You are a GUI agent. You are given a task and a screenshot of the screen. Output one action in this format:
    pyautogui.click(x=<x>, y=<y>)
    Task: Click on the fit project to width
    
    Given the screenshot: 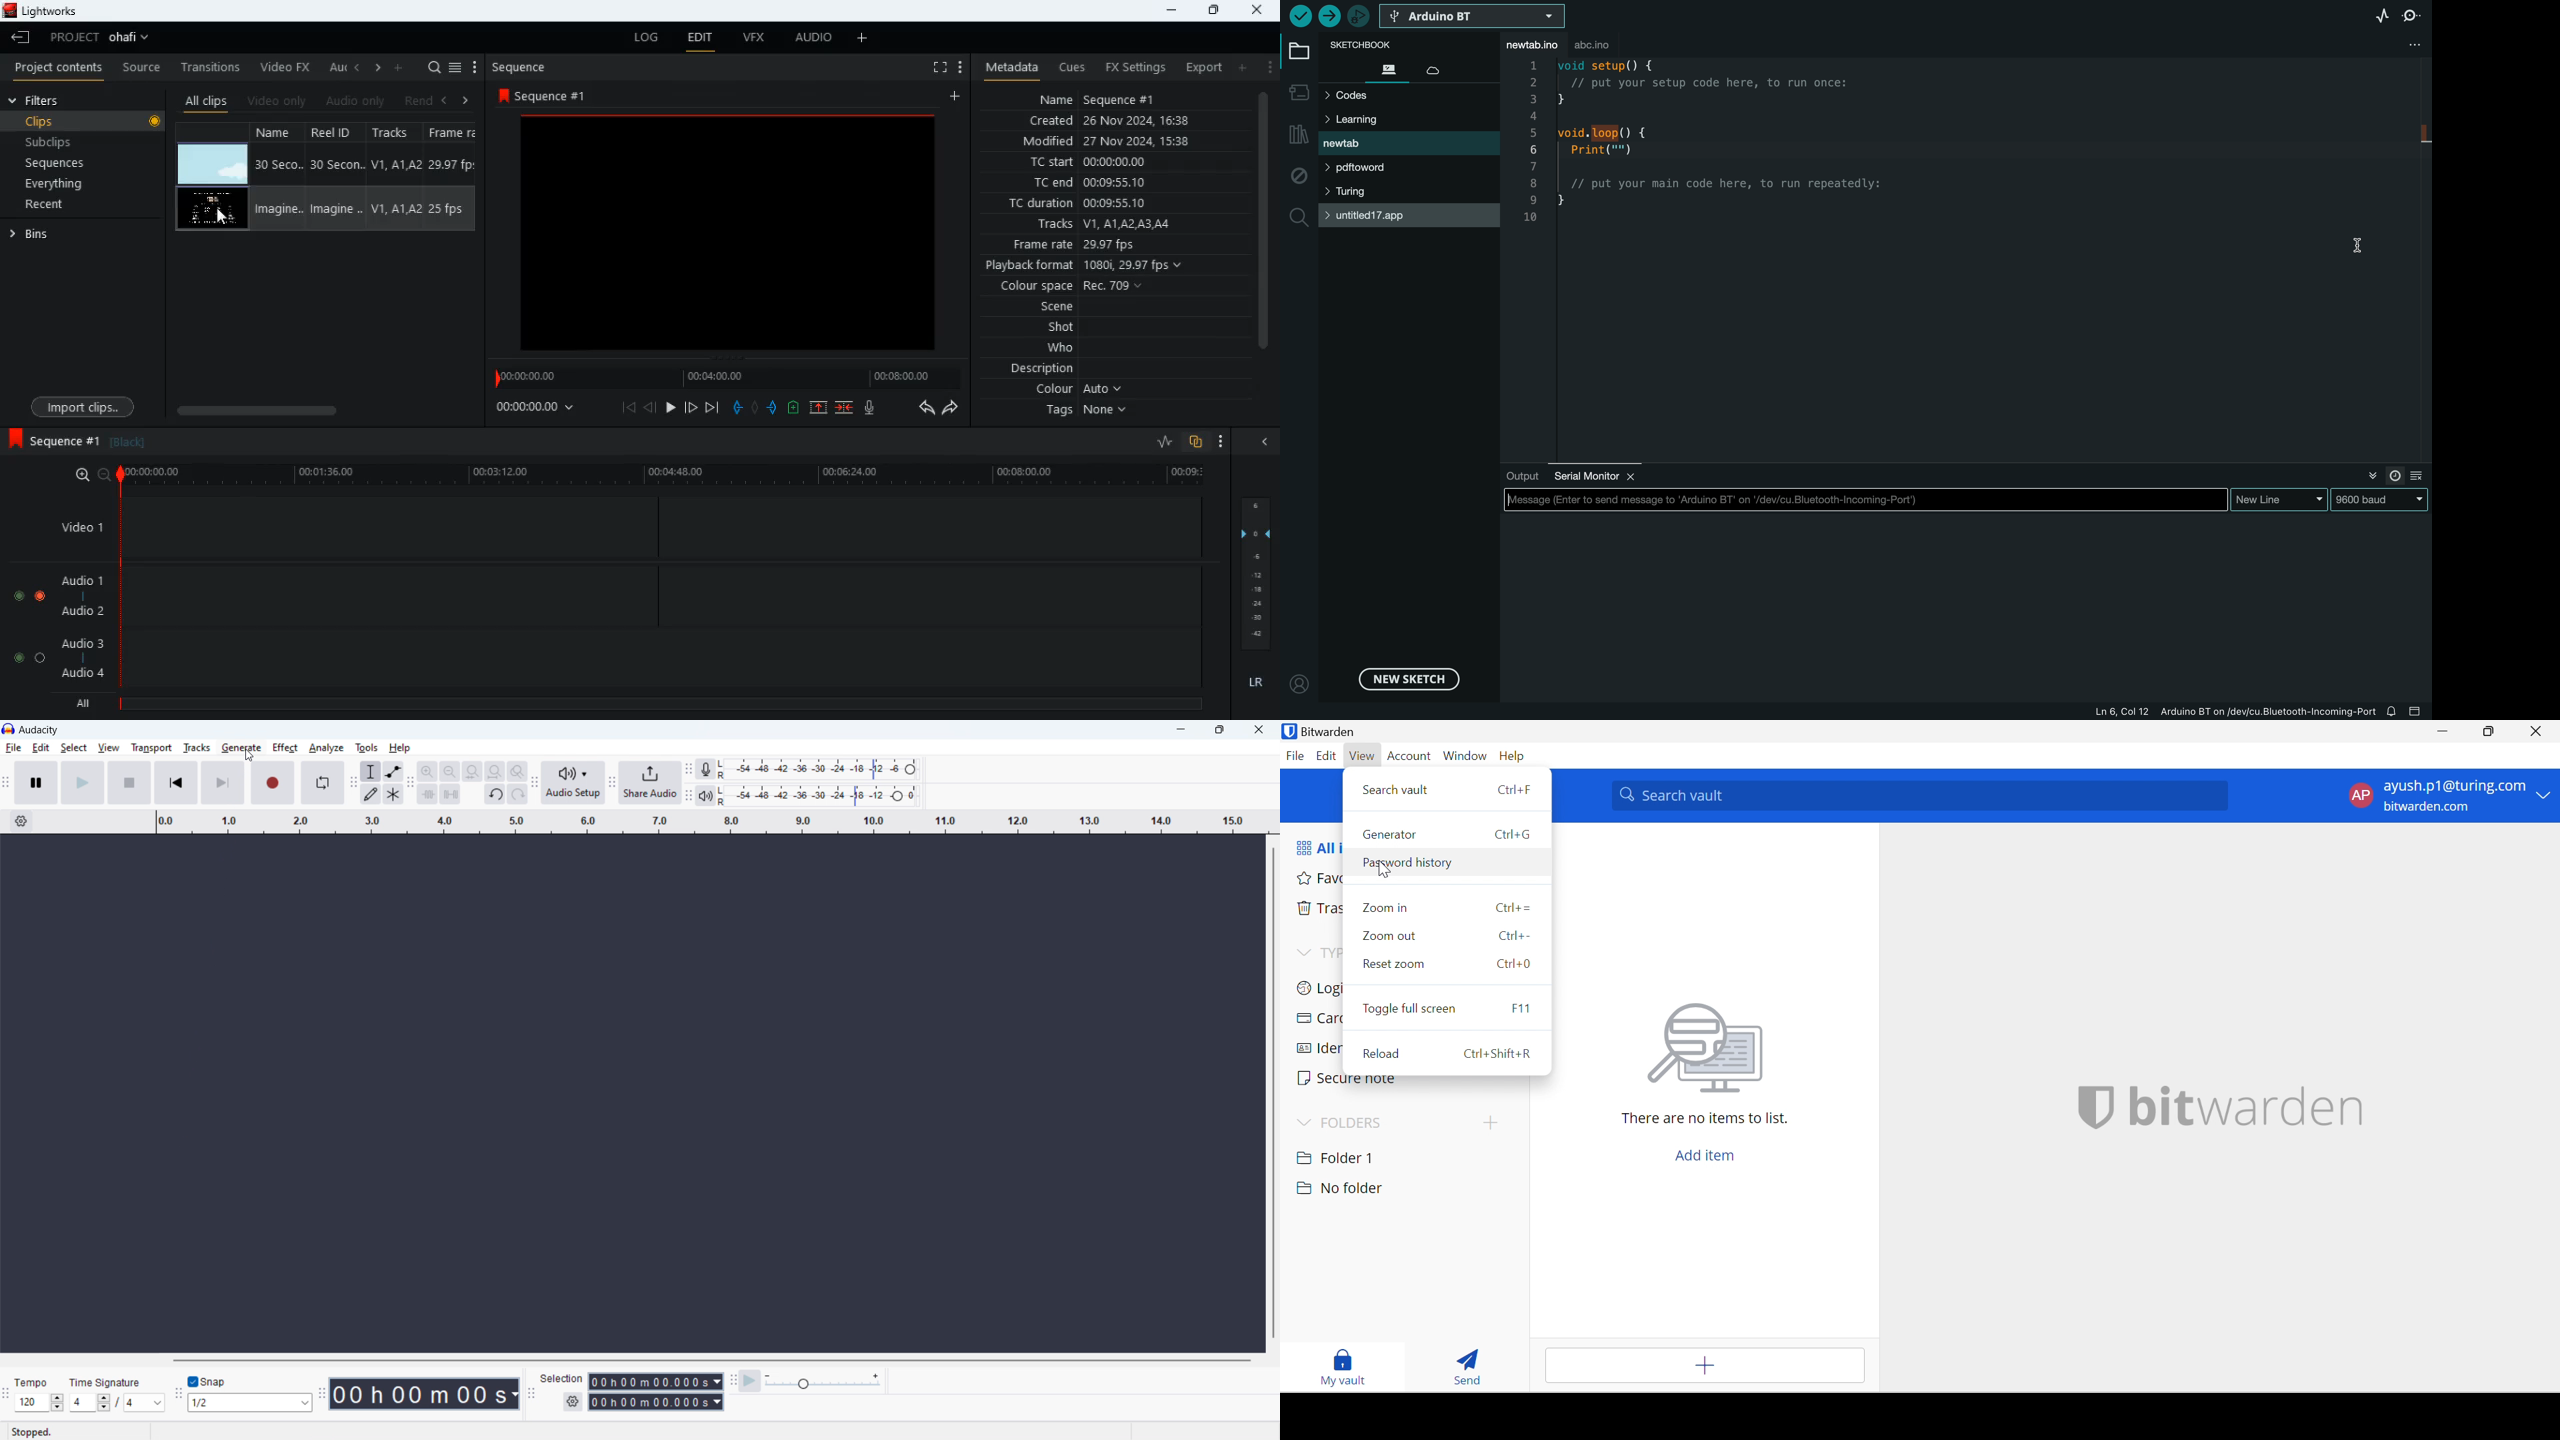 What is the action you would take?
    pyautogui.click(x=495, y=771)
    